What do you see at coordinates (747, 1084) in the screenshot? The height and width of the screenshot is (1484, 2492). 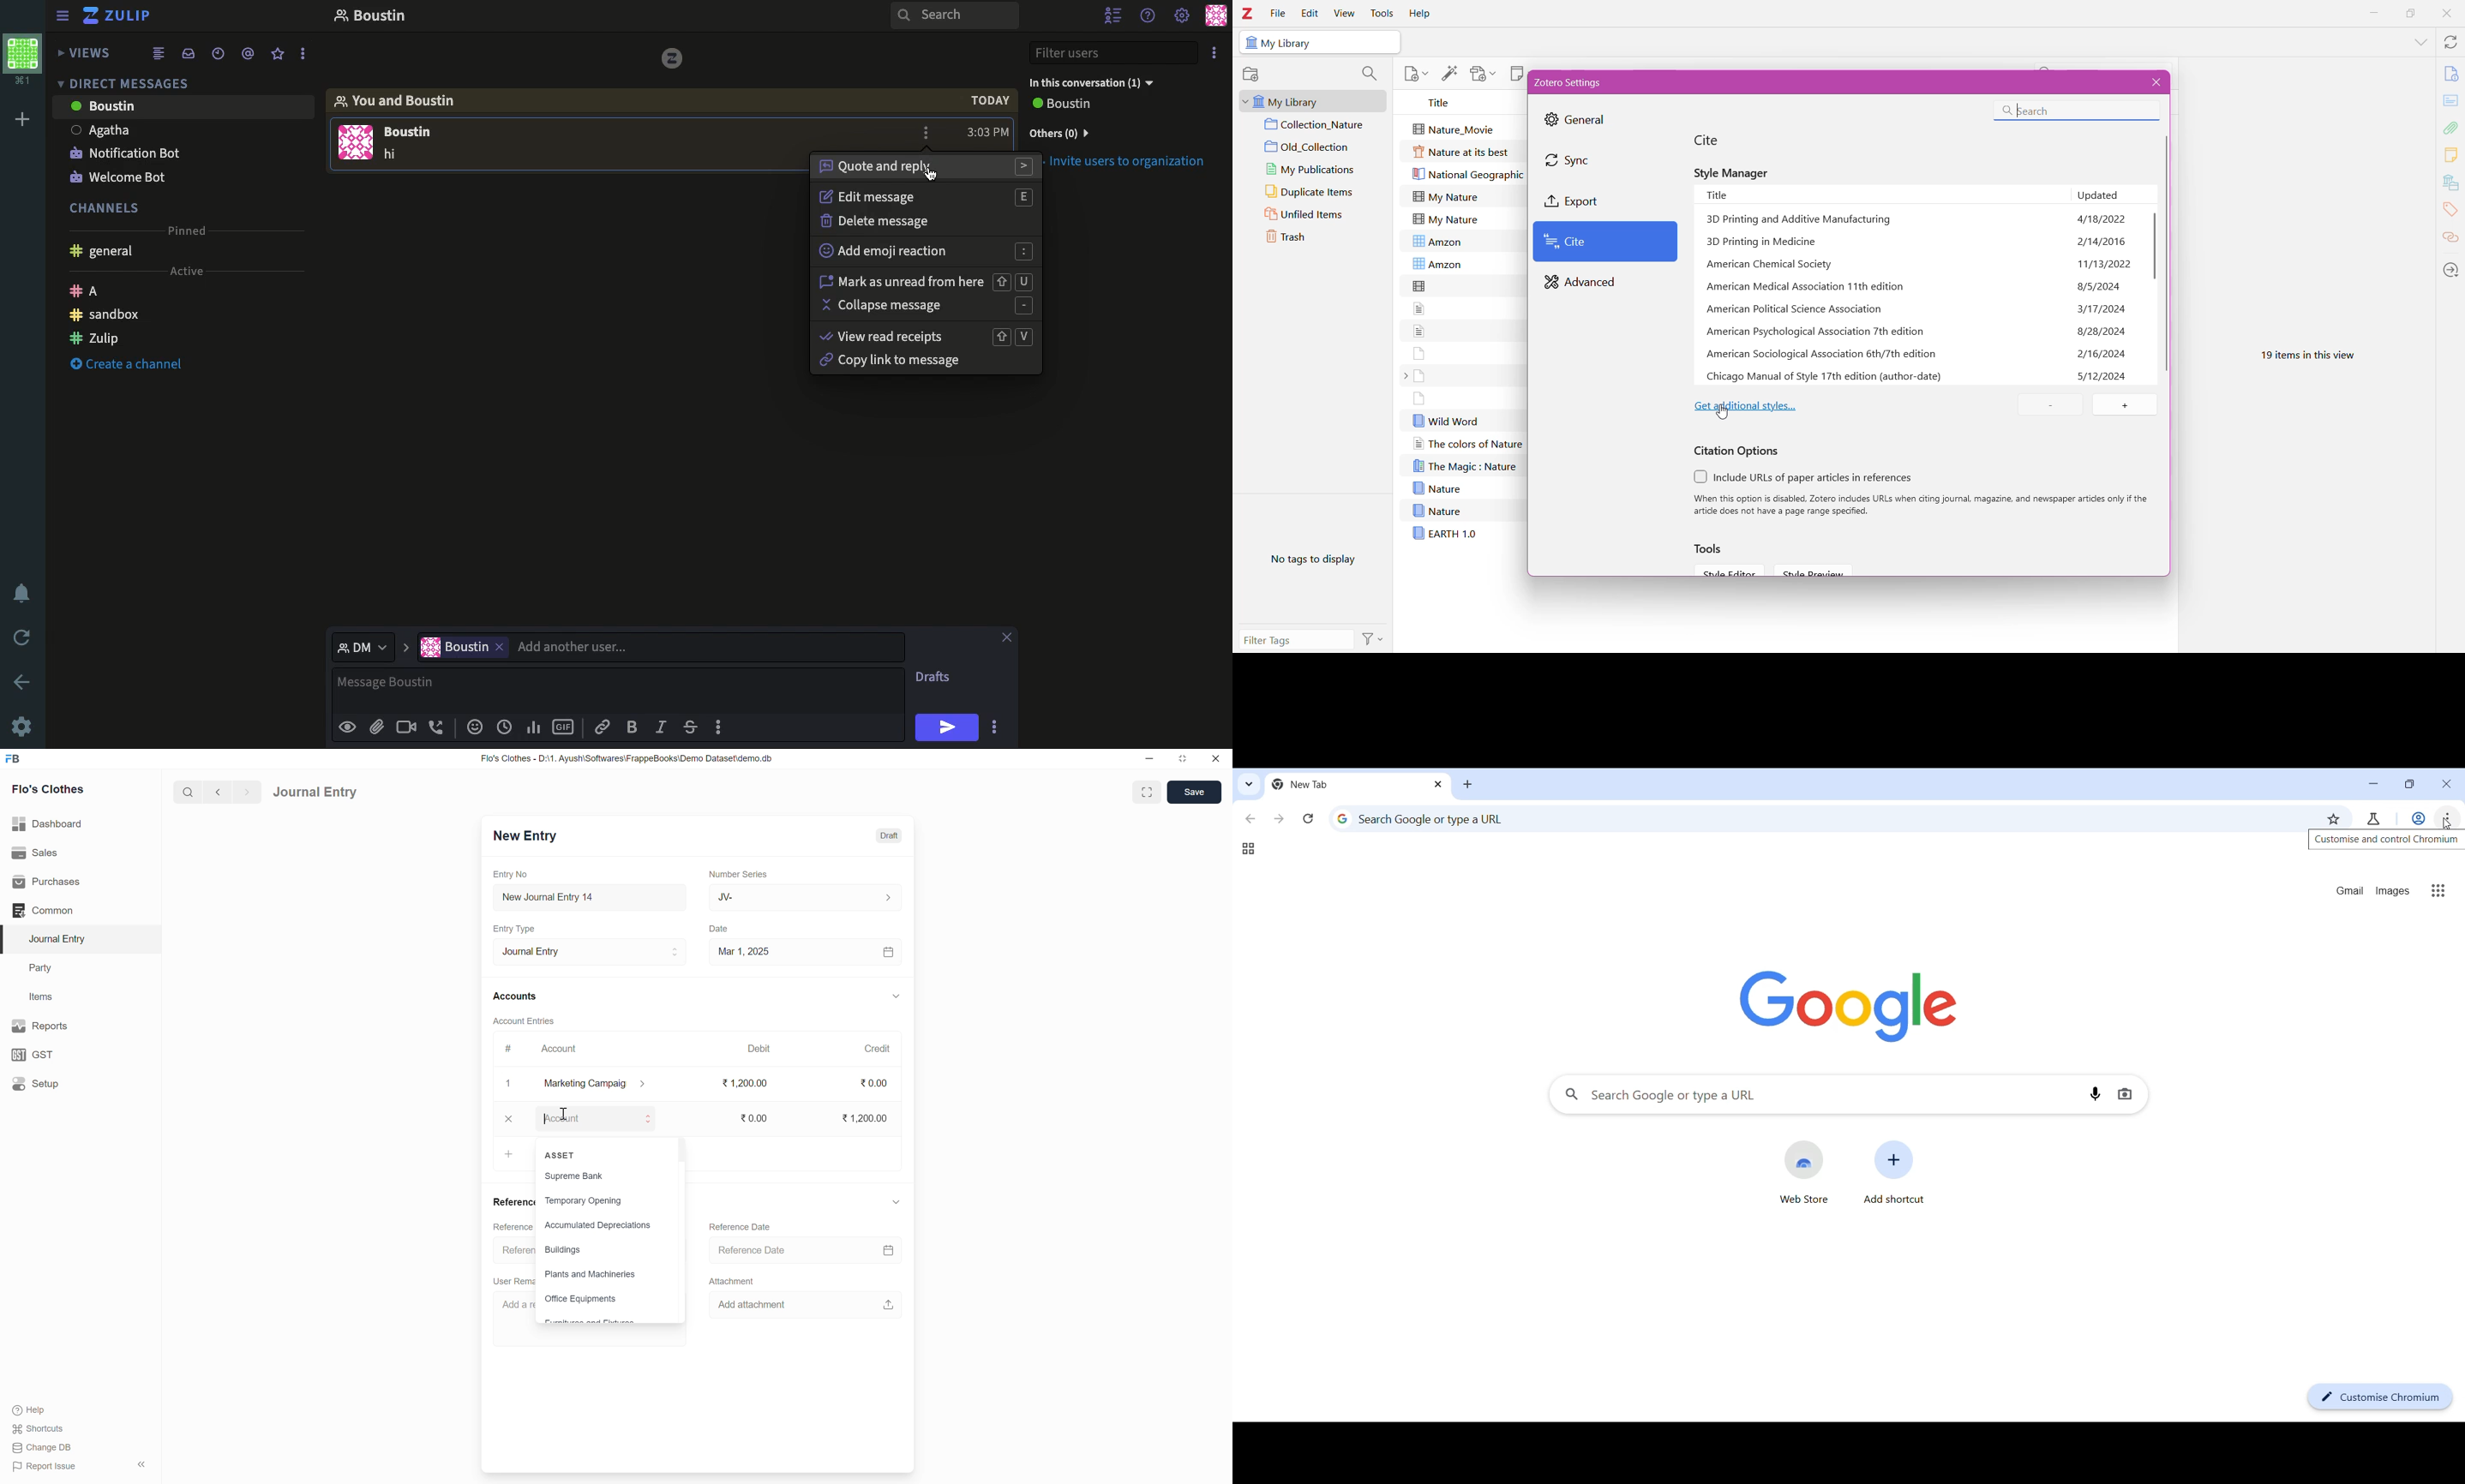 I see `1,200.00` at bounding box center [747, 1084].